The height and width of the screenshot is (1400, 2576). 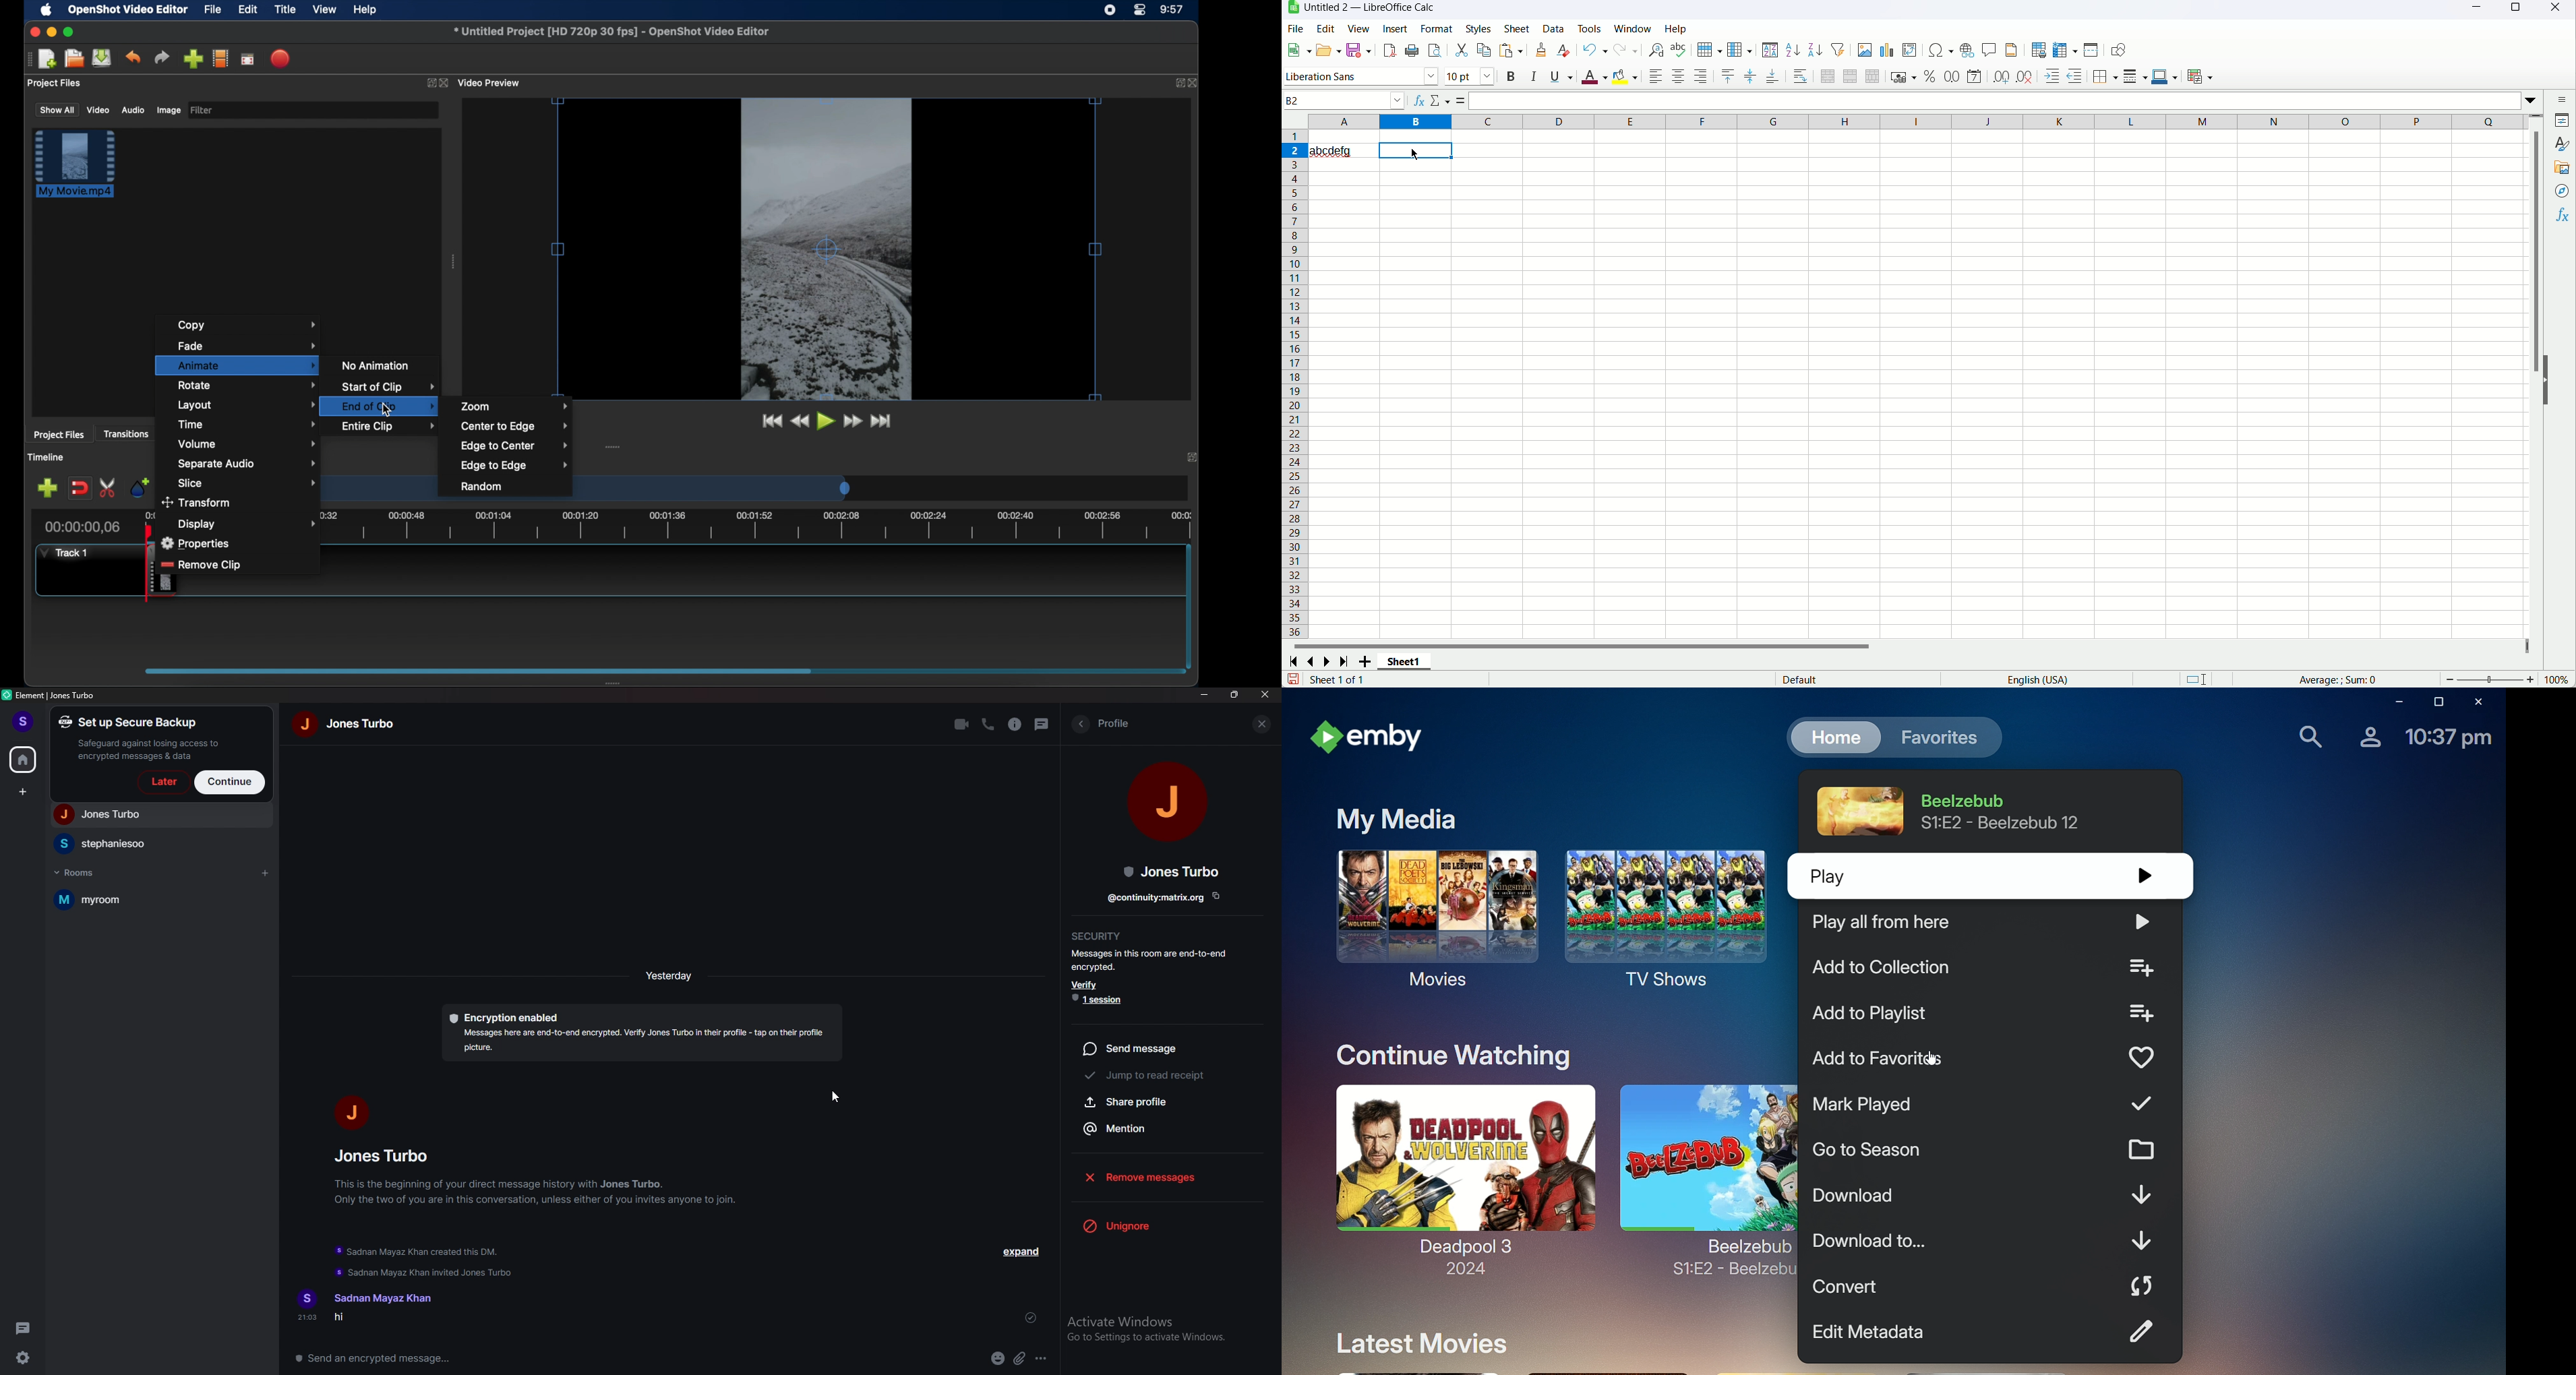 I want to click on timeline, so click(x=46, y=457).